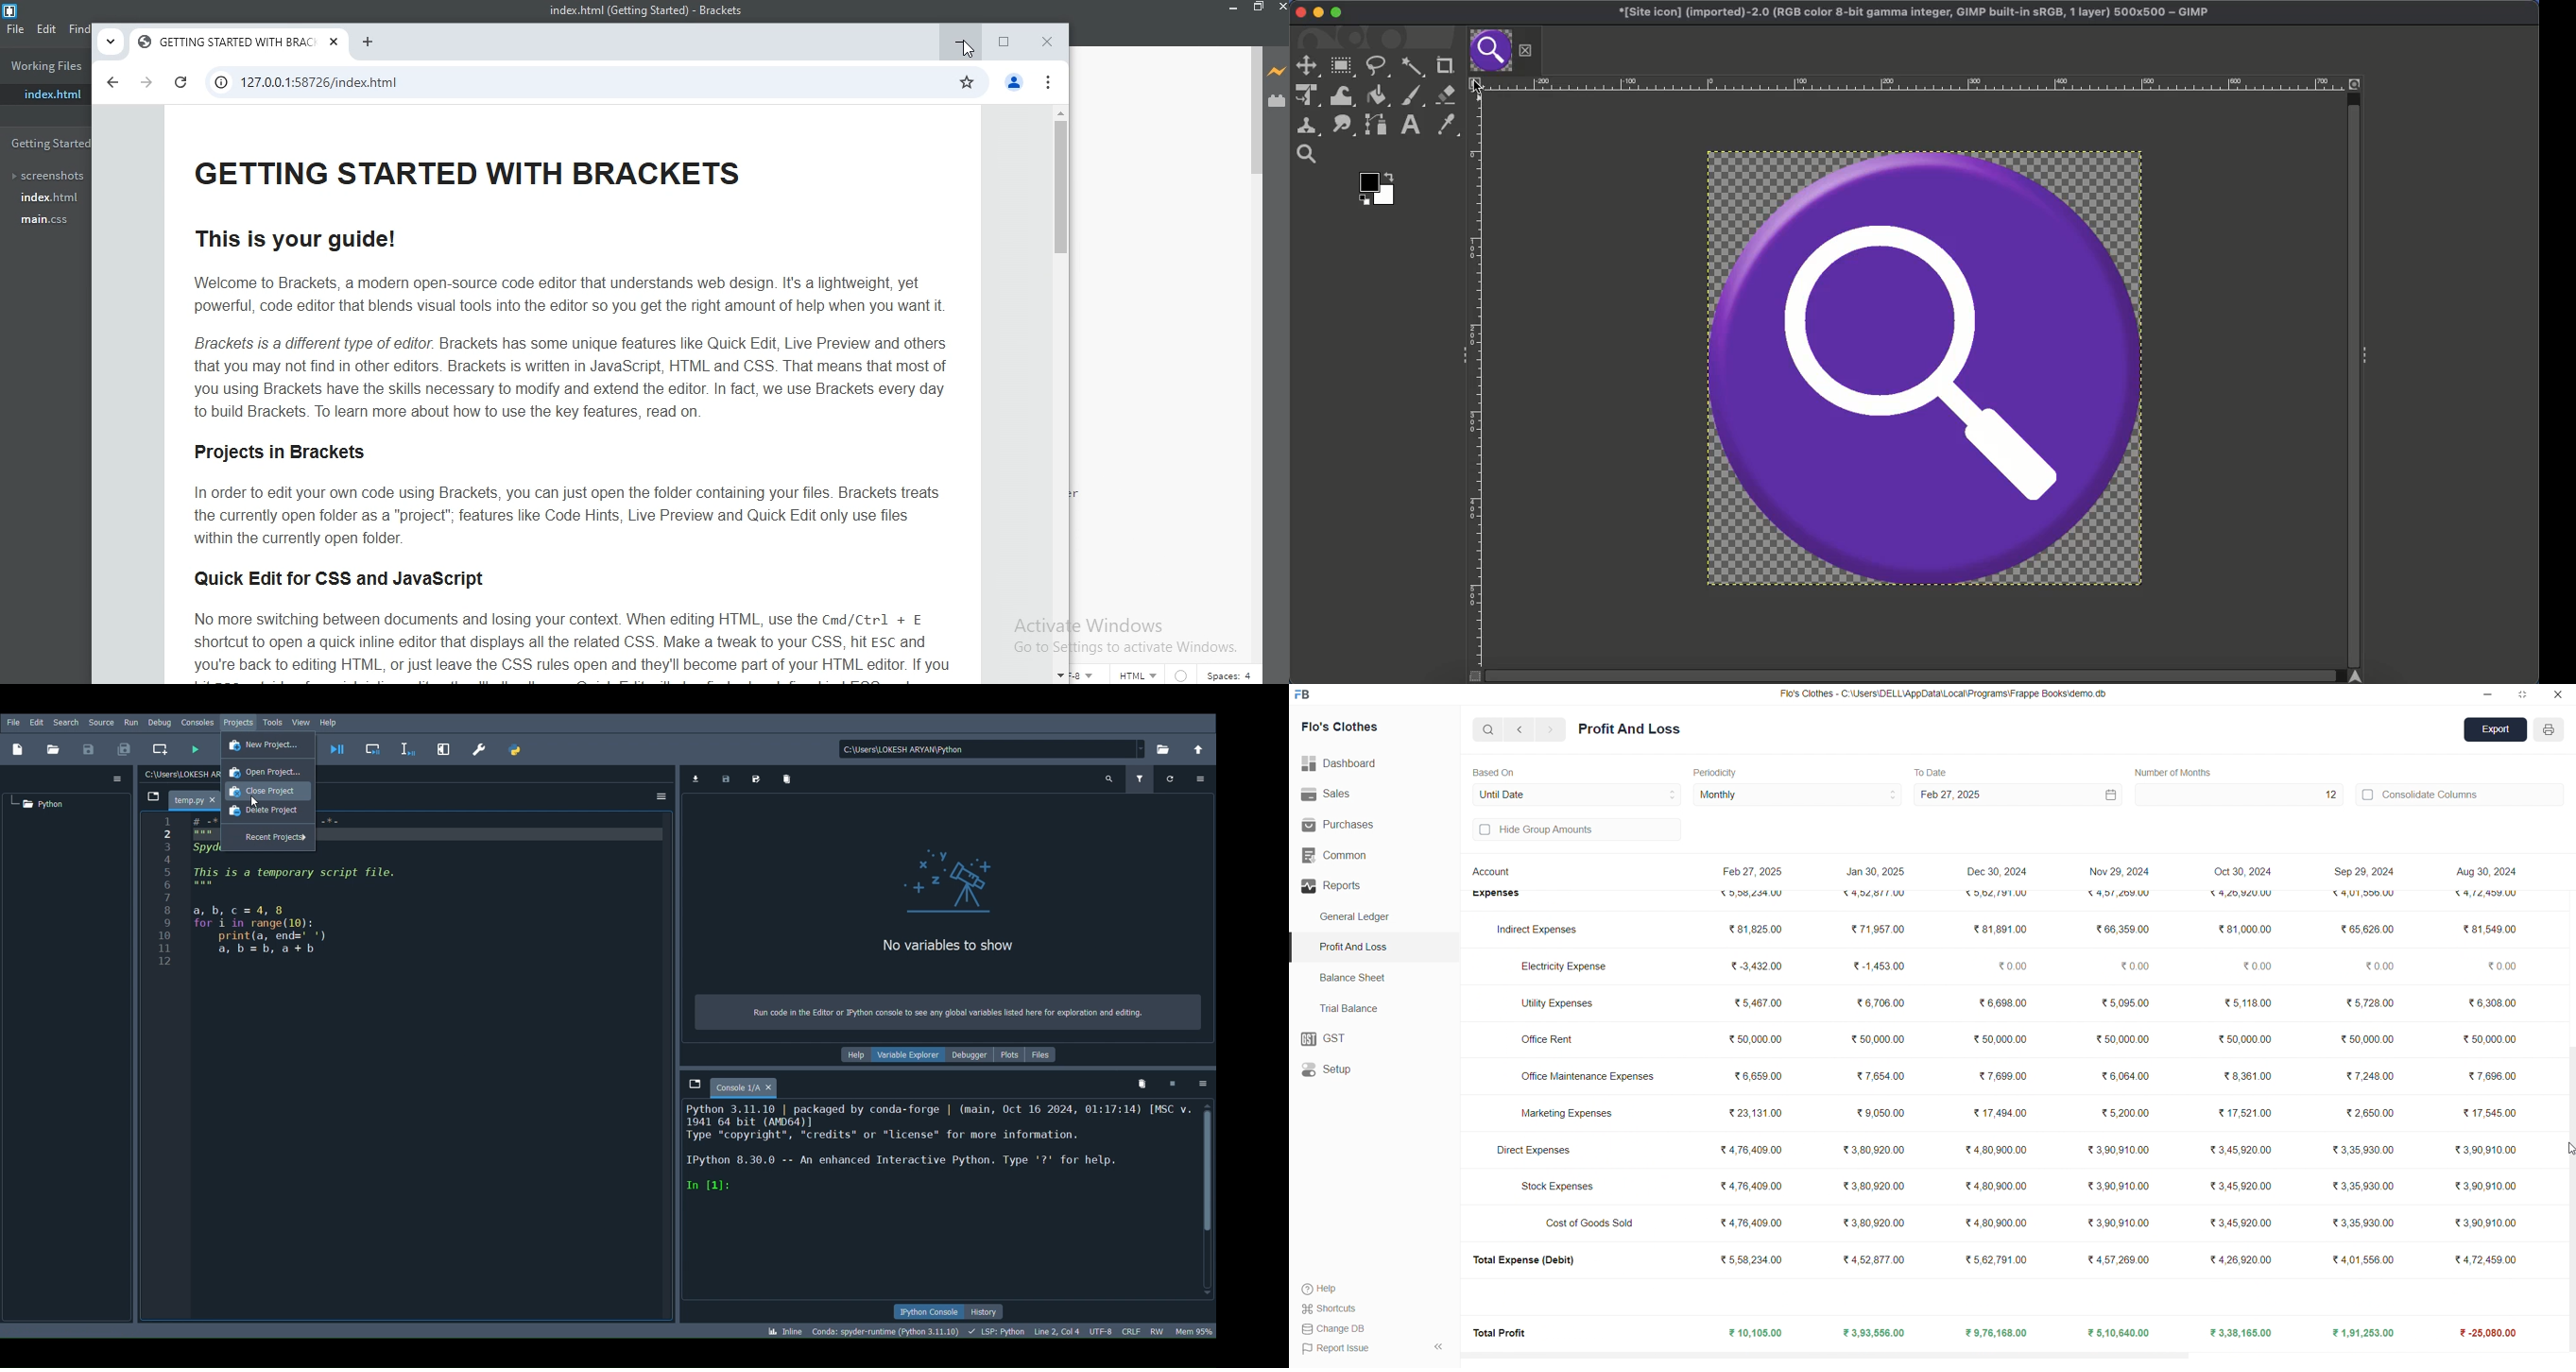  What do you see at coordinates (2375, 1076) in the screenshot?
I see `₹7,248.00` at bounding box center [2375, 1076].